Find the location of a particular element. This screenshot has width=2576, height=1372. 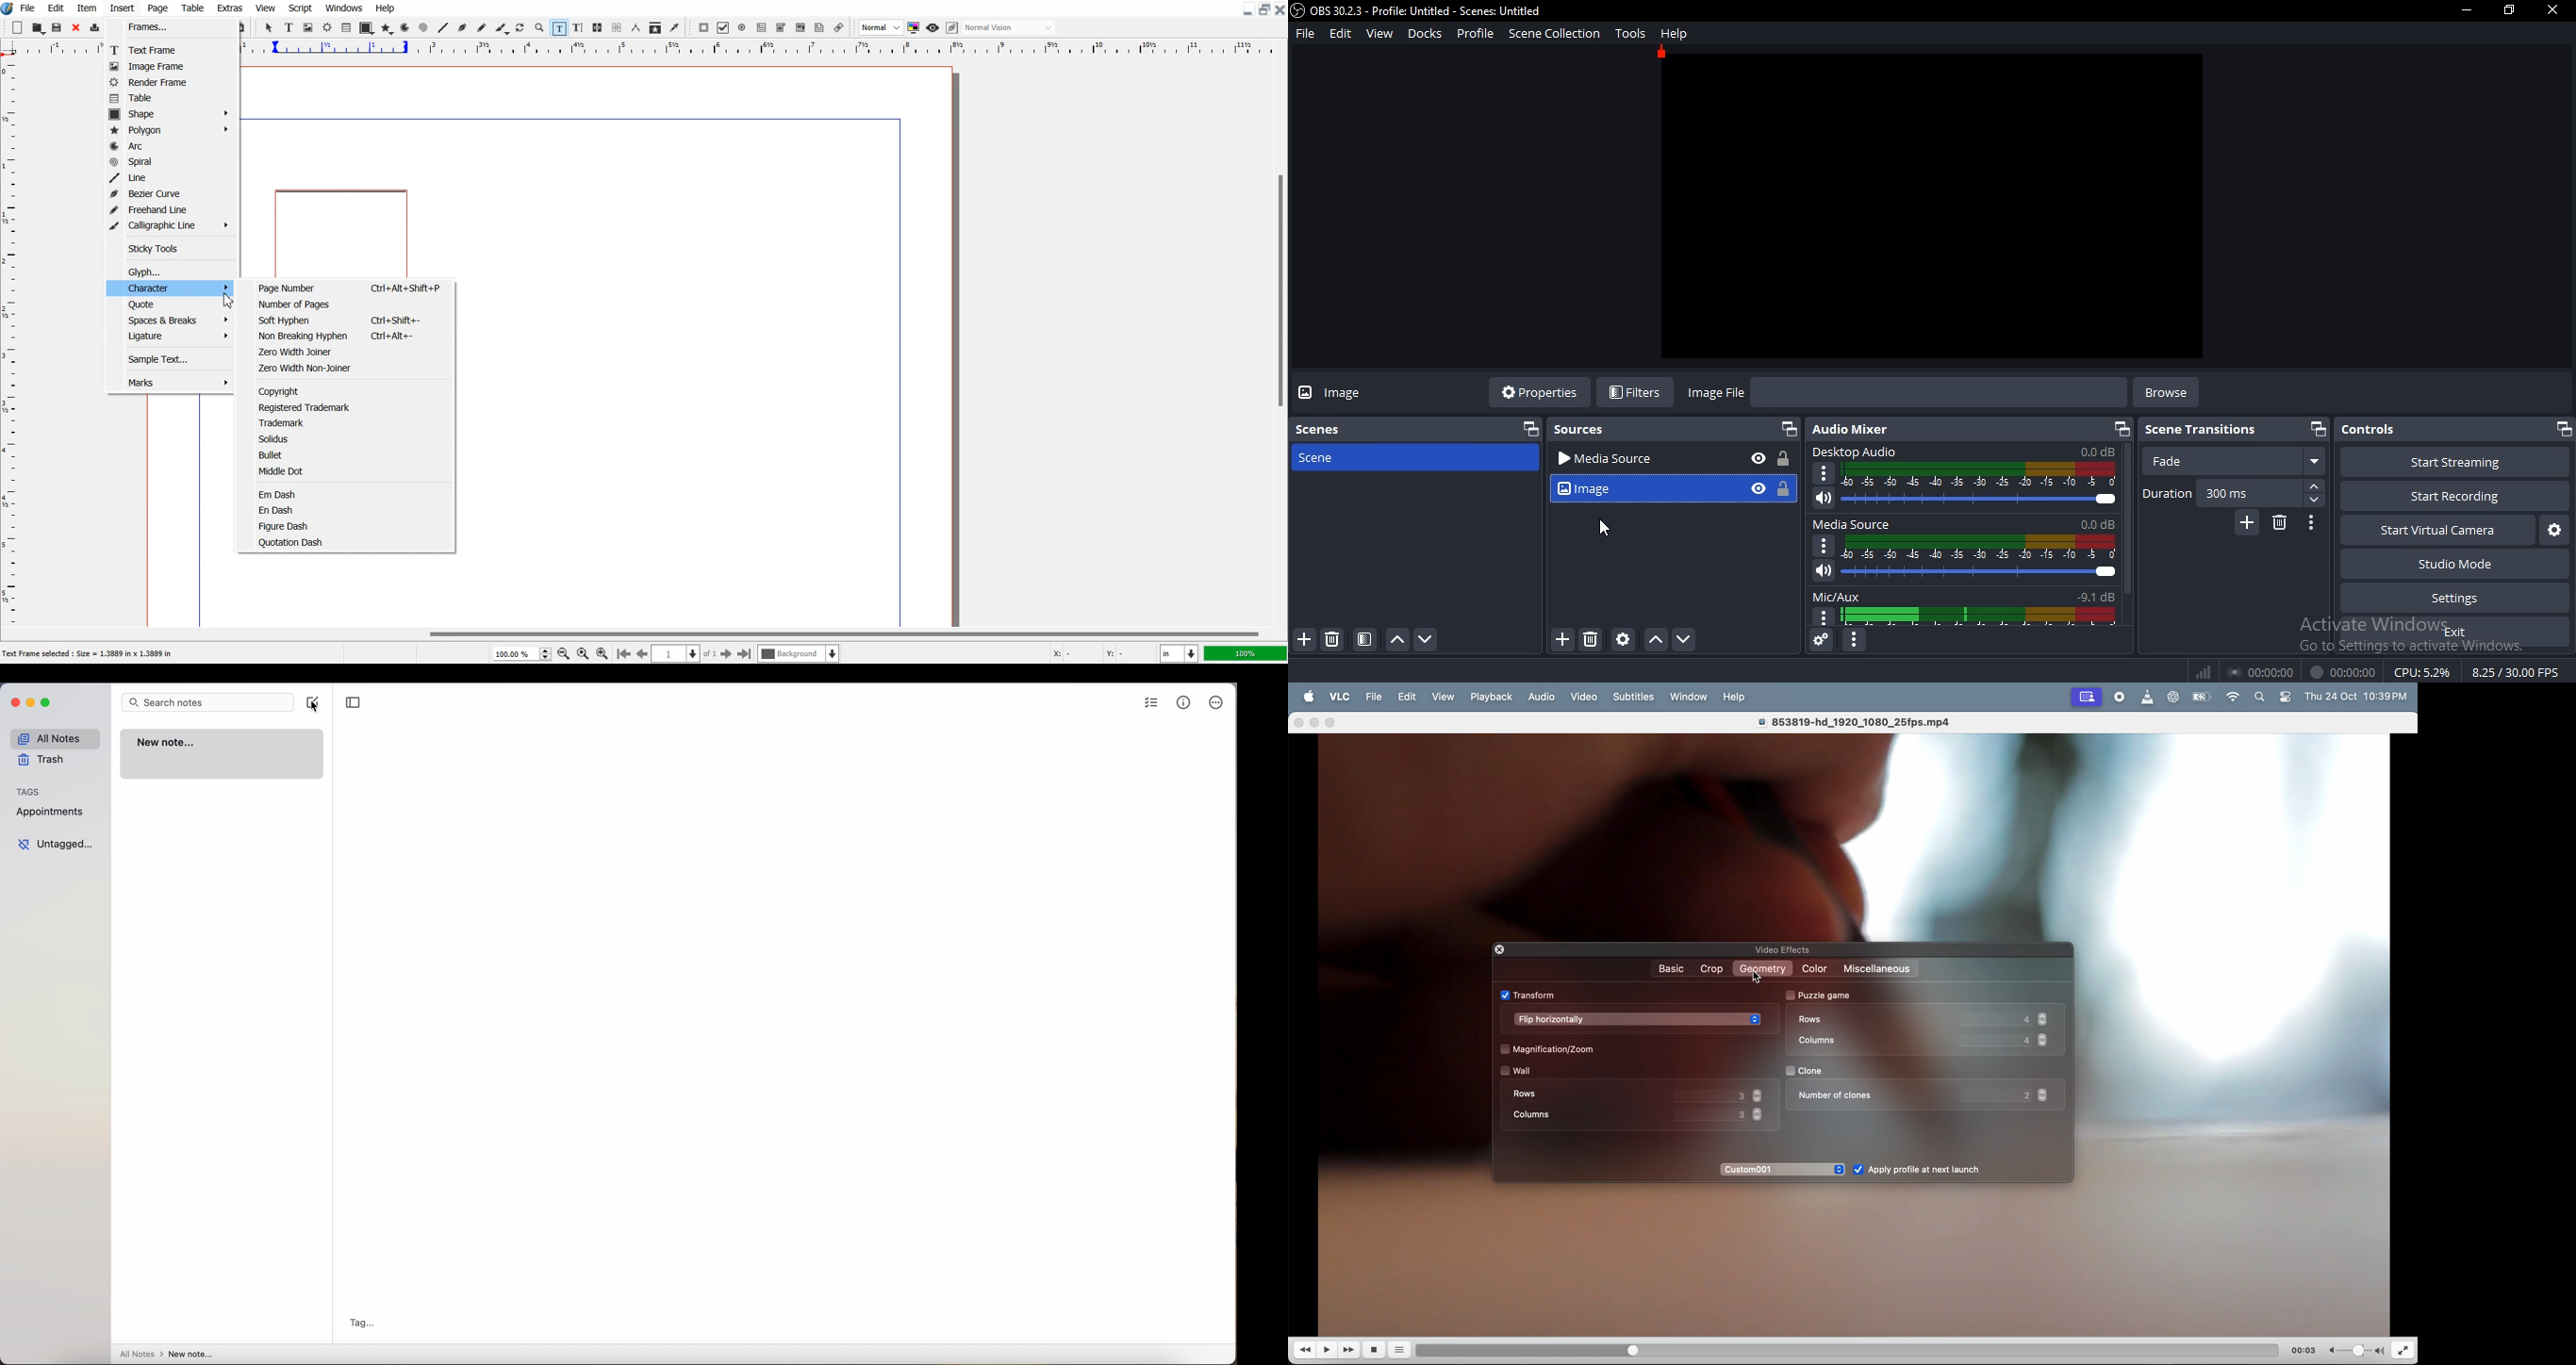

time and date is located at coordinates (2360, 696).